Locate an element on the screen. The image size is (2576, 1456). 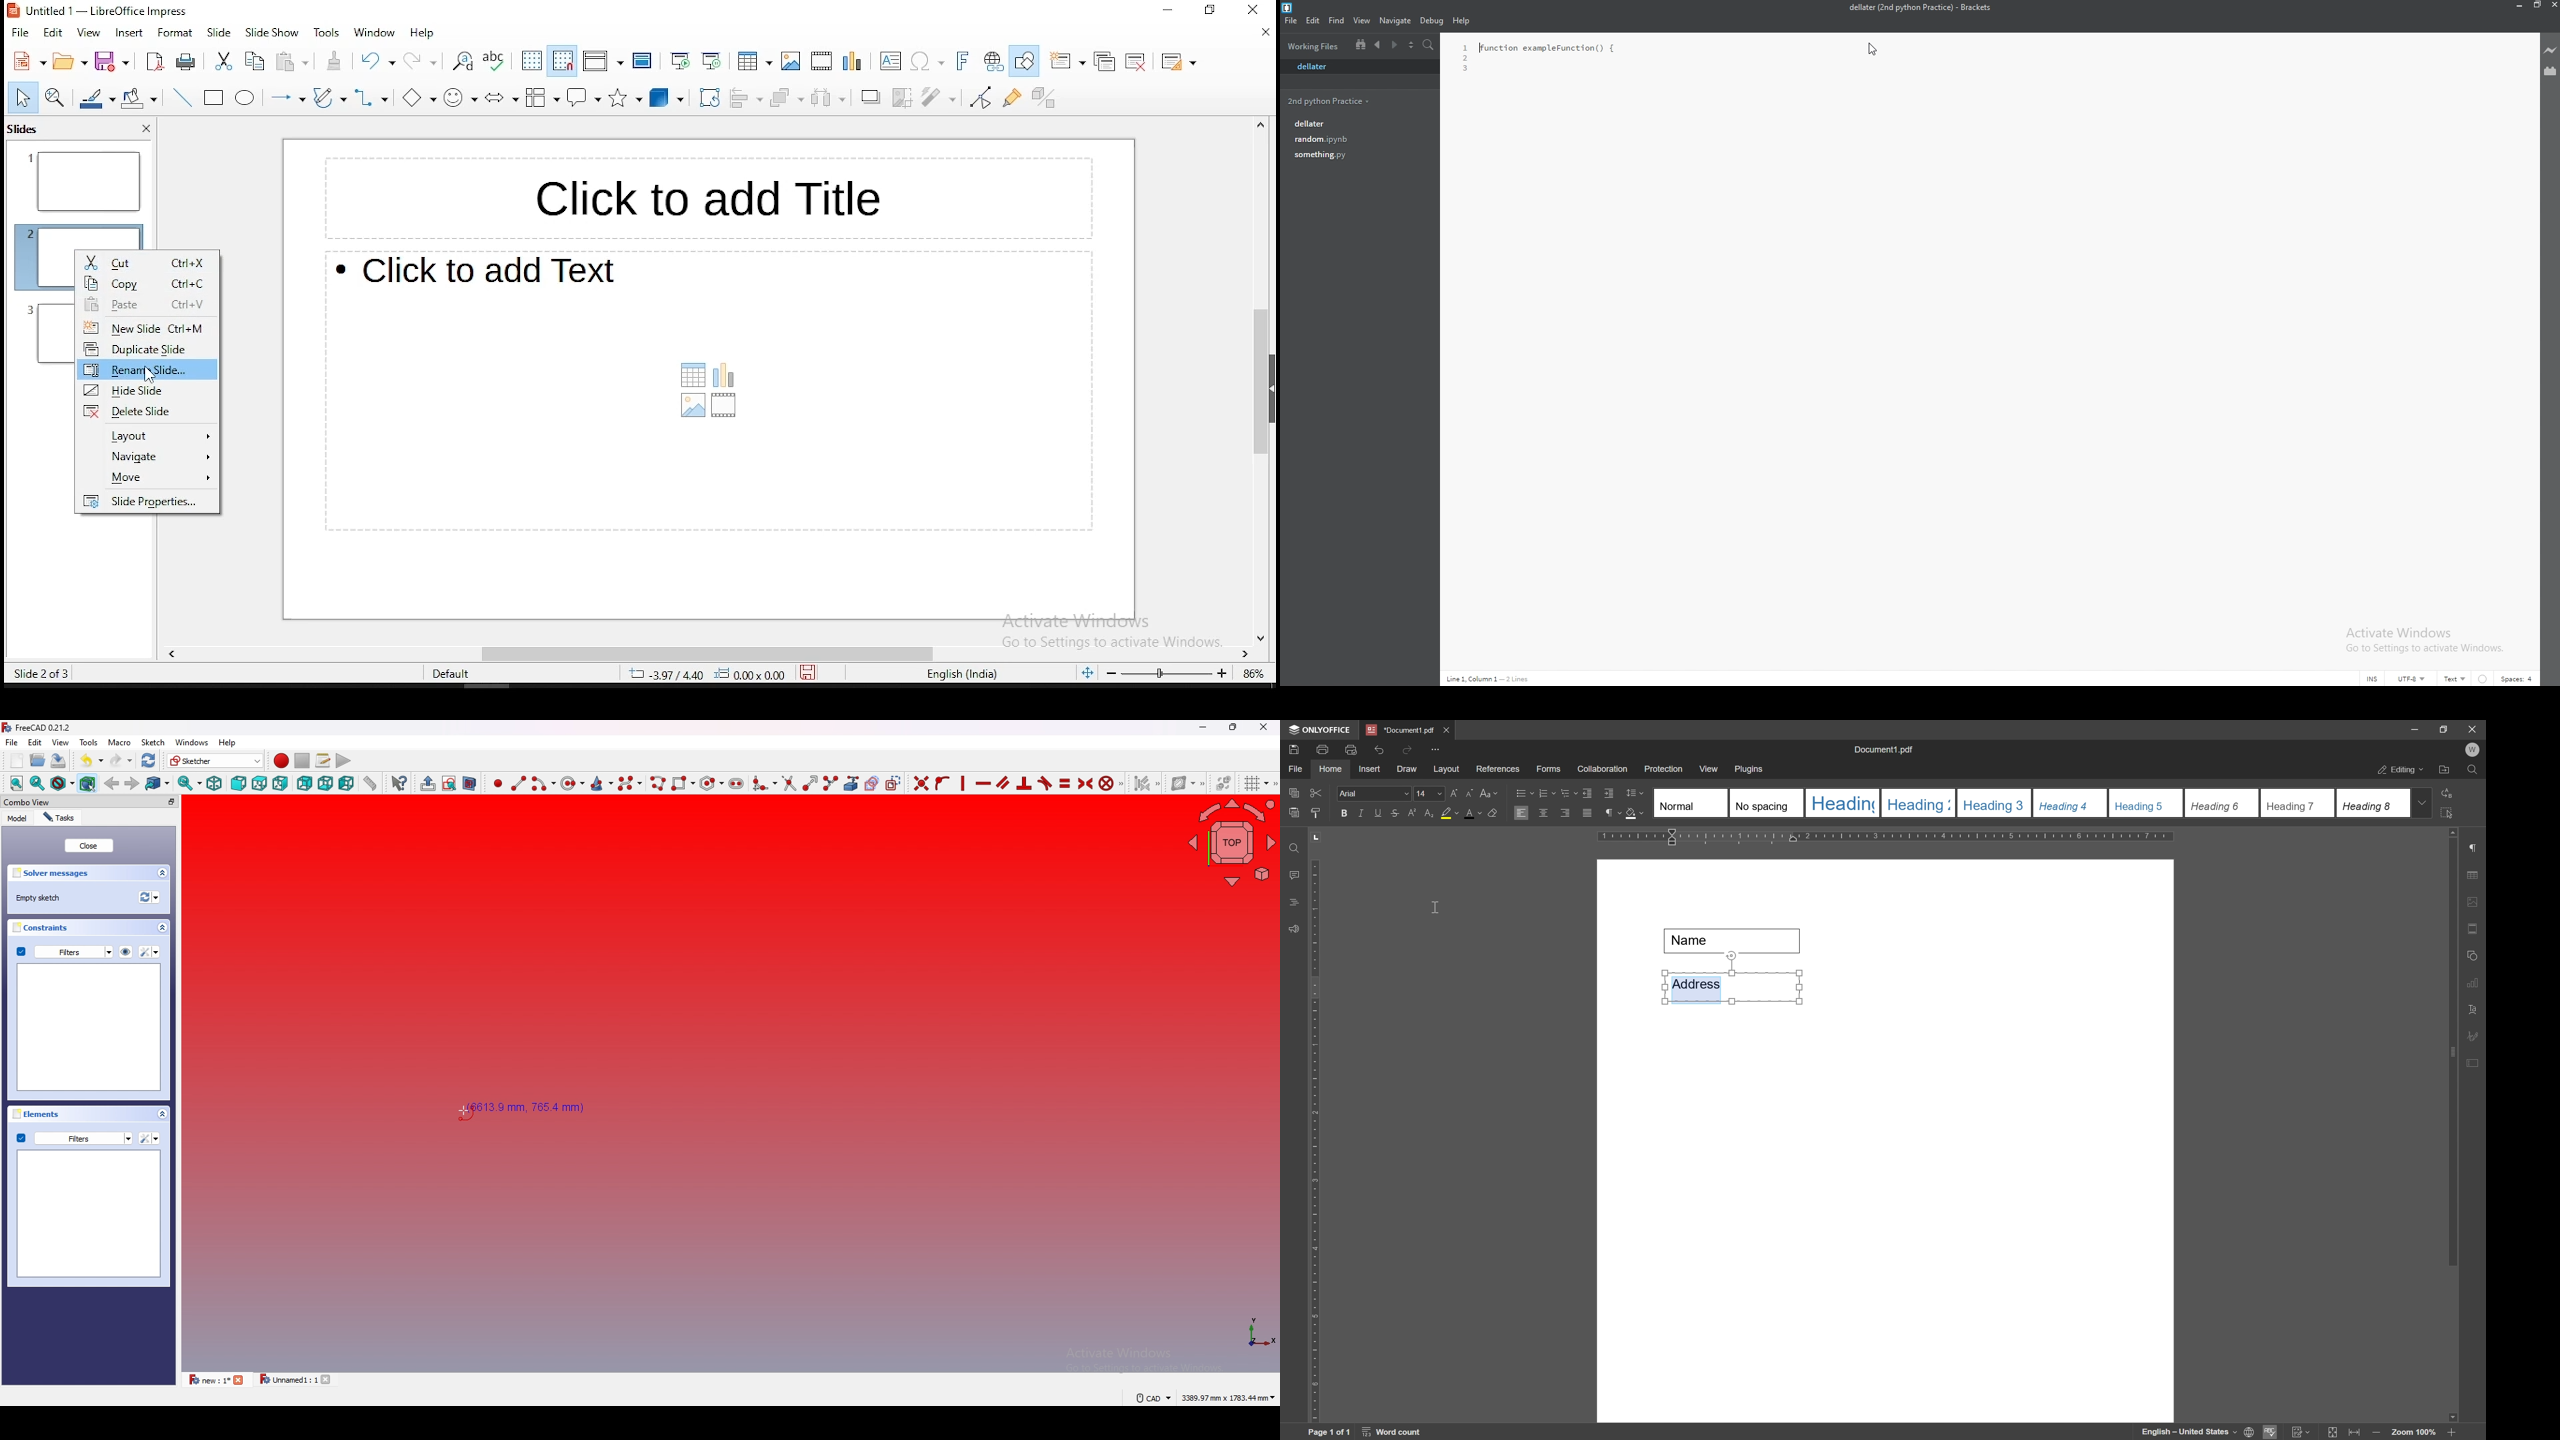
undo is located at coordinates (91, 761).